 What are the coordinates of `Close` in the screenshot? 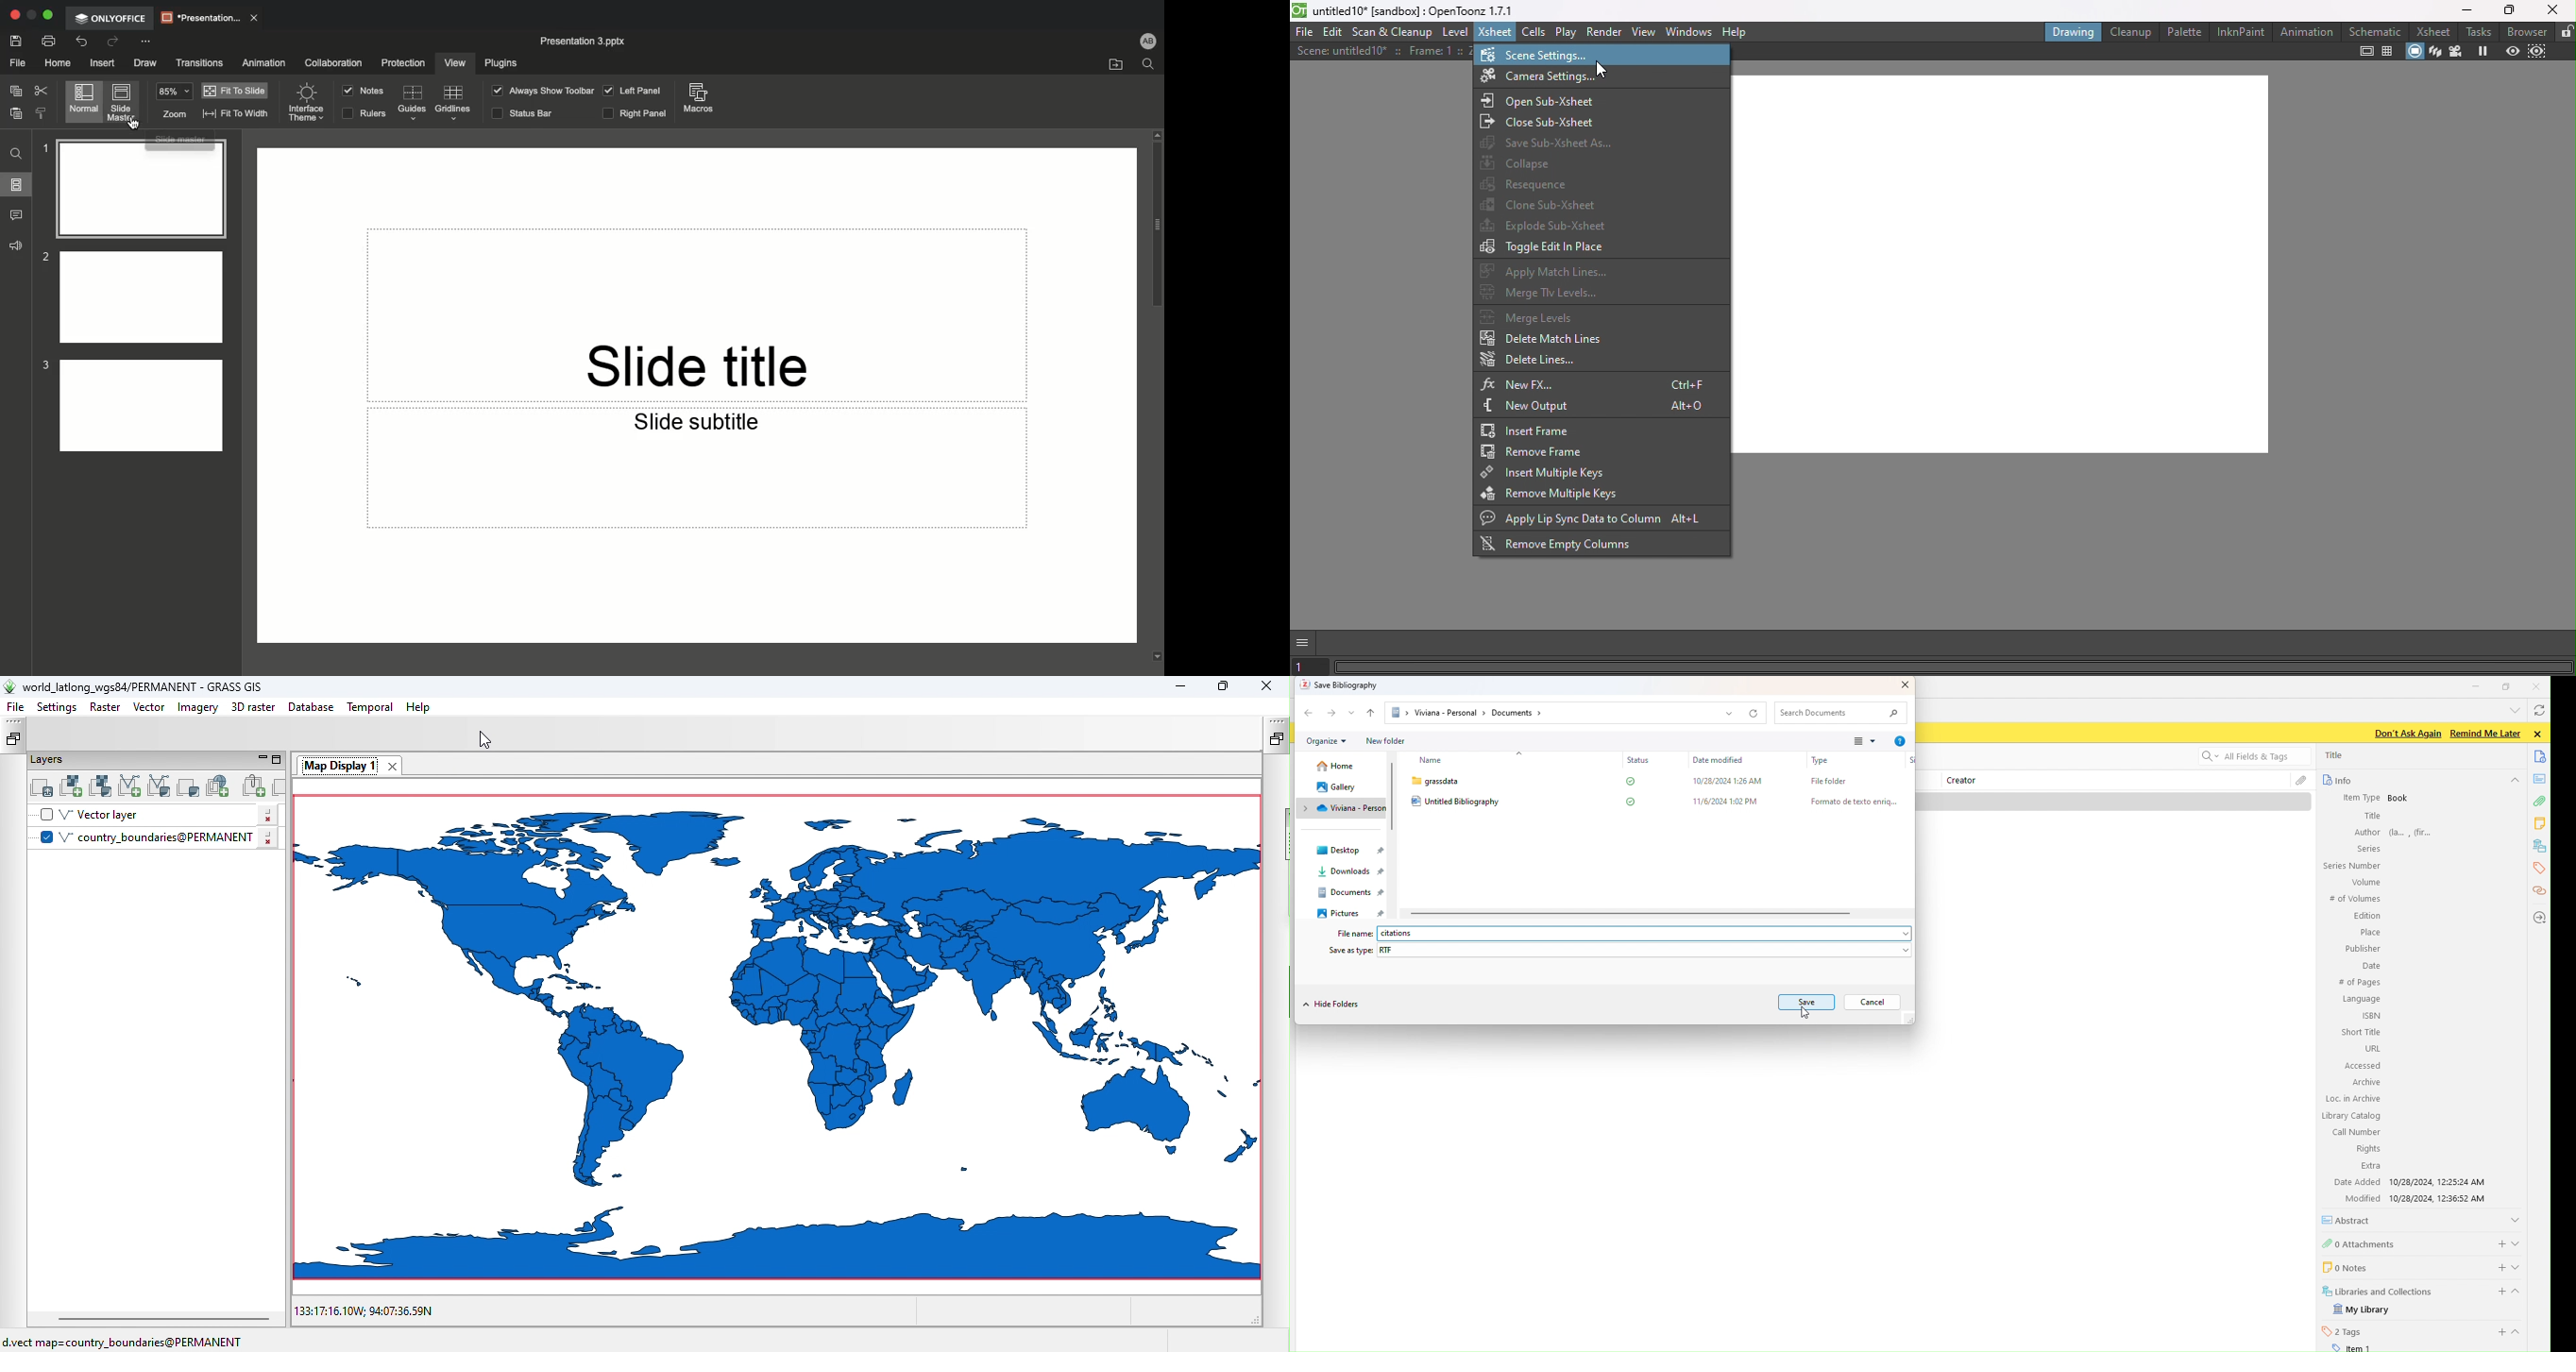 It's located at (1267, 686).